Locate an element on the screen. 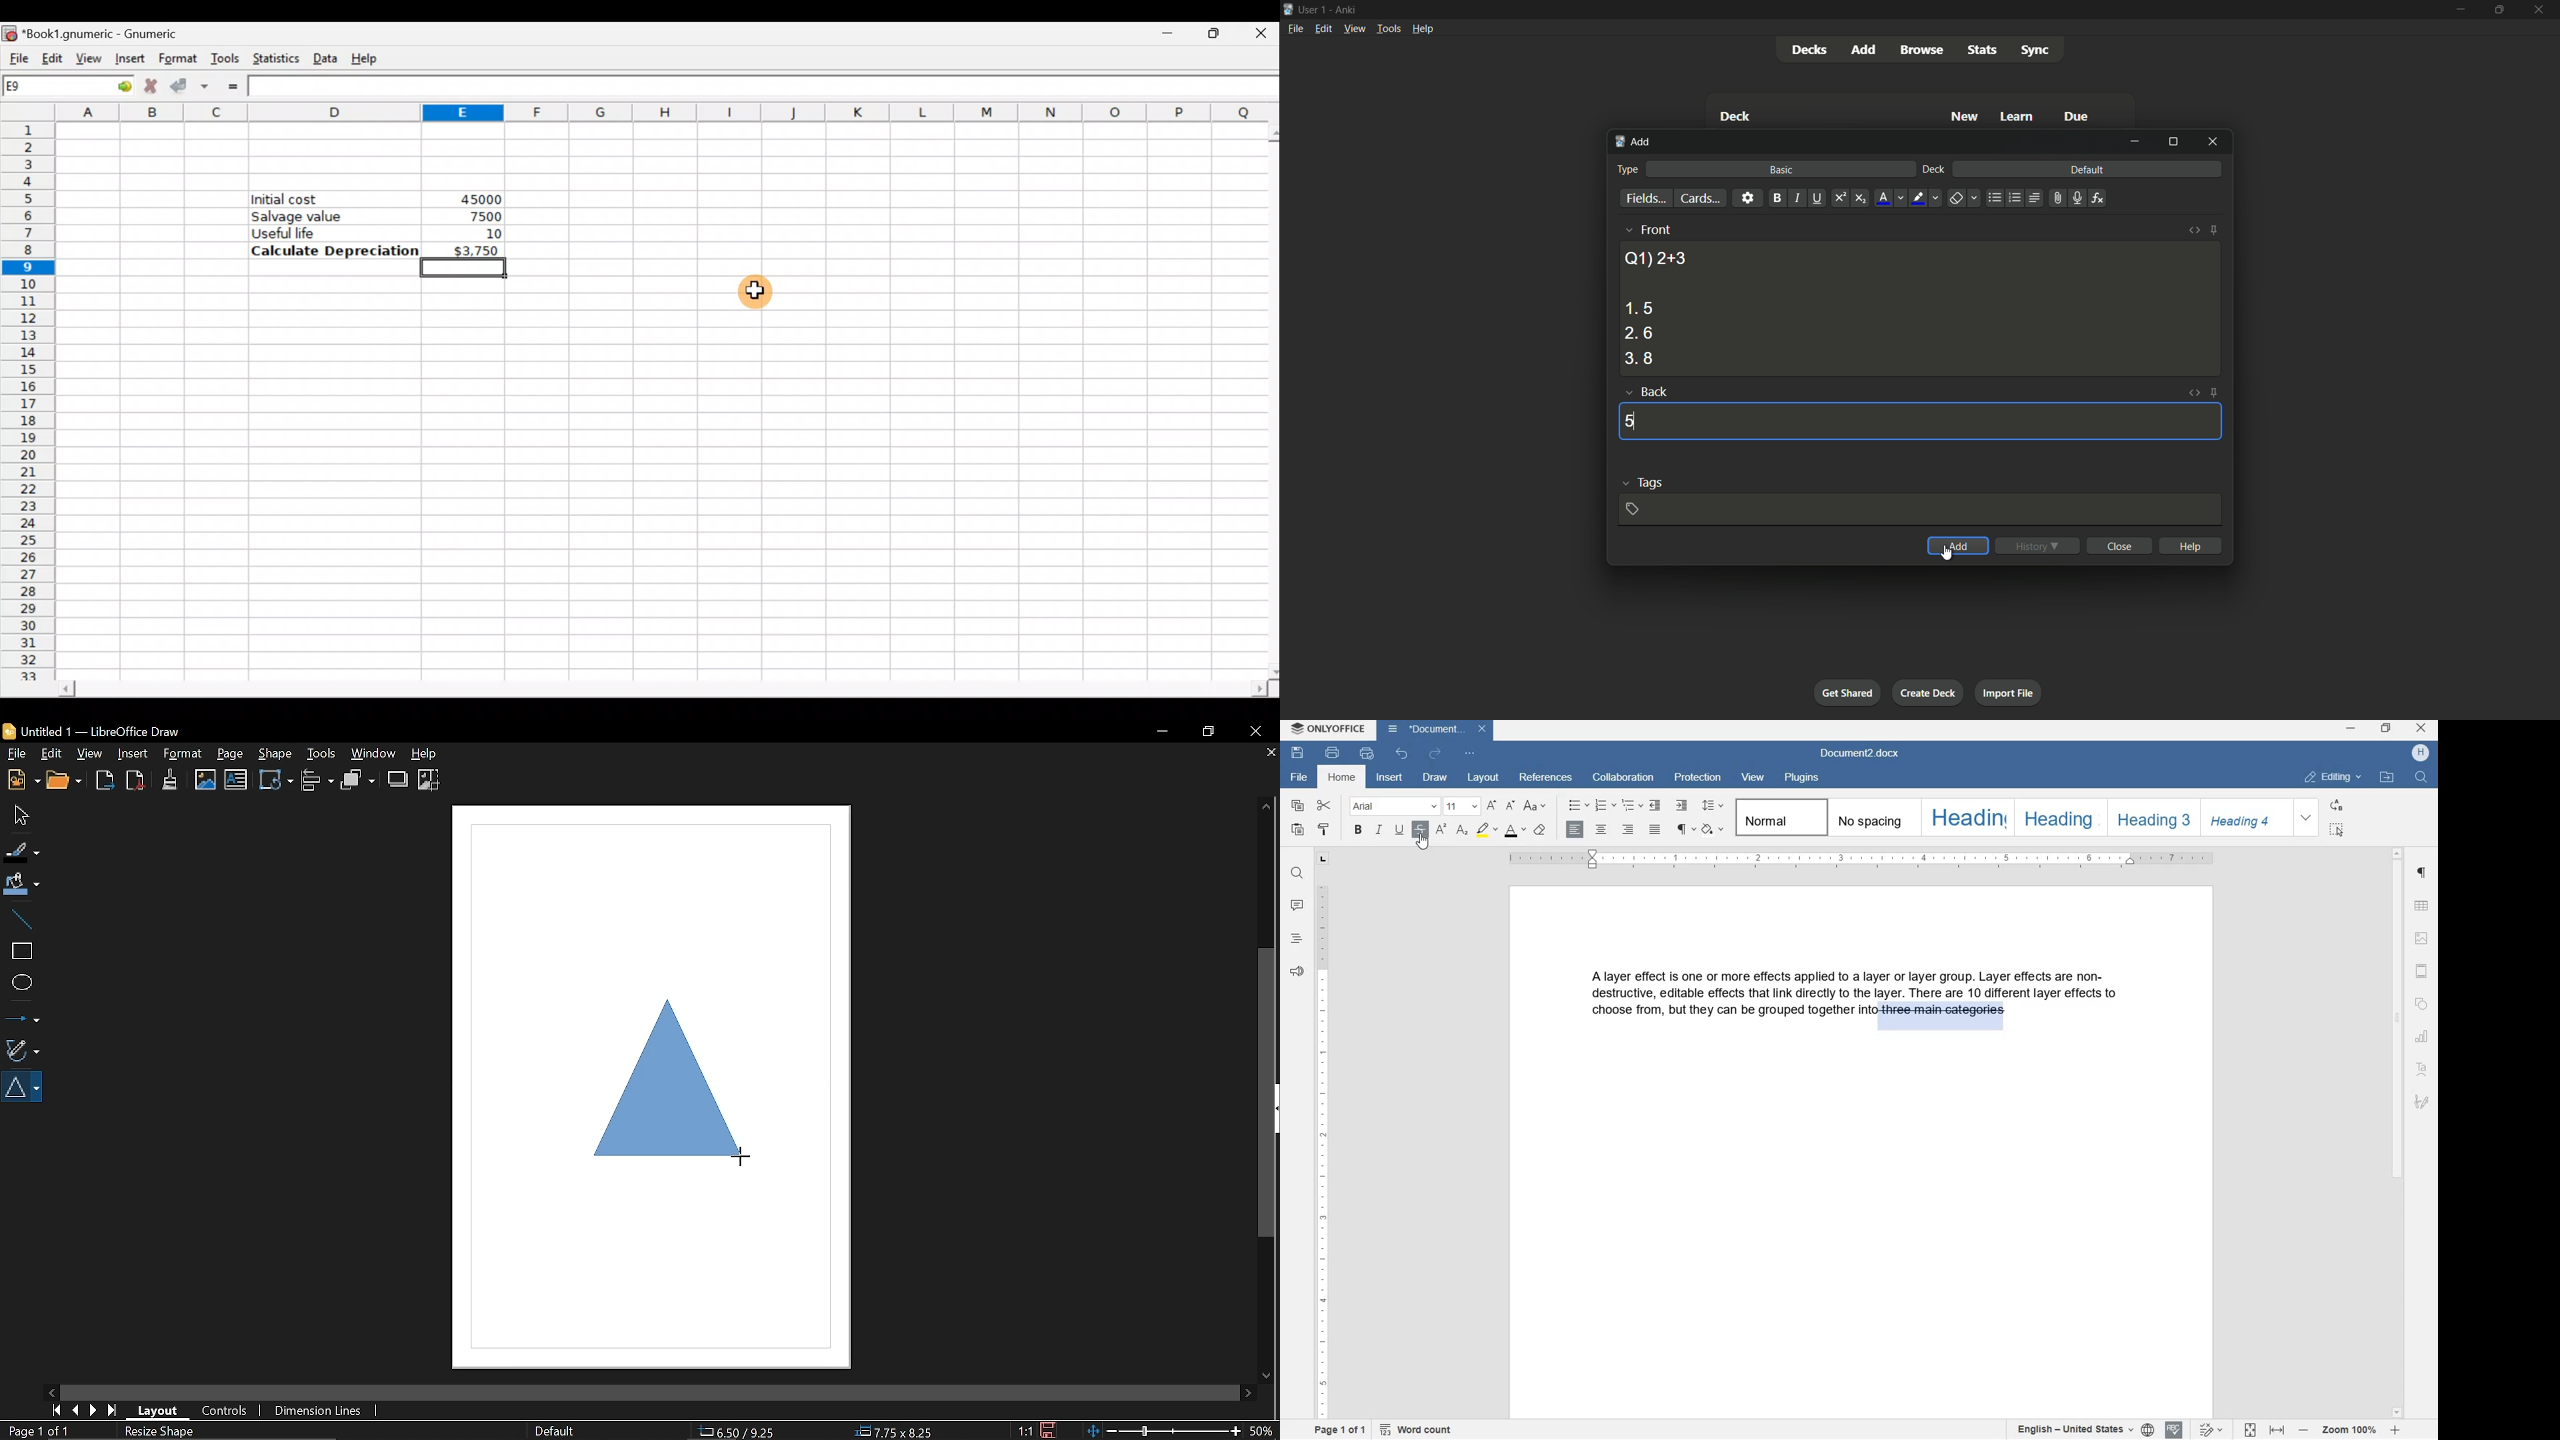 The height and width of the screenshot is (1456, 2576). Help is located at coordinates (433, 753).